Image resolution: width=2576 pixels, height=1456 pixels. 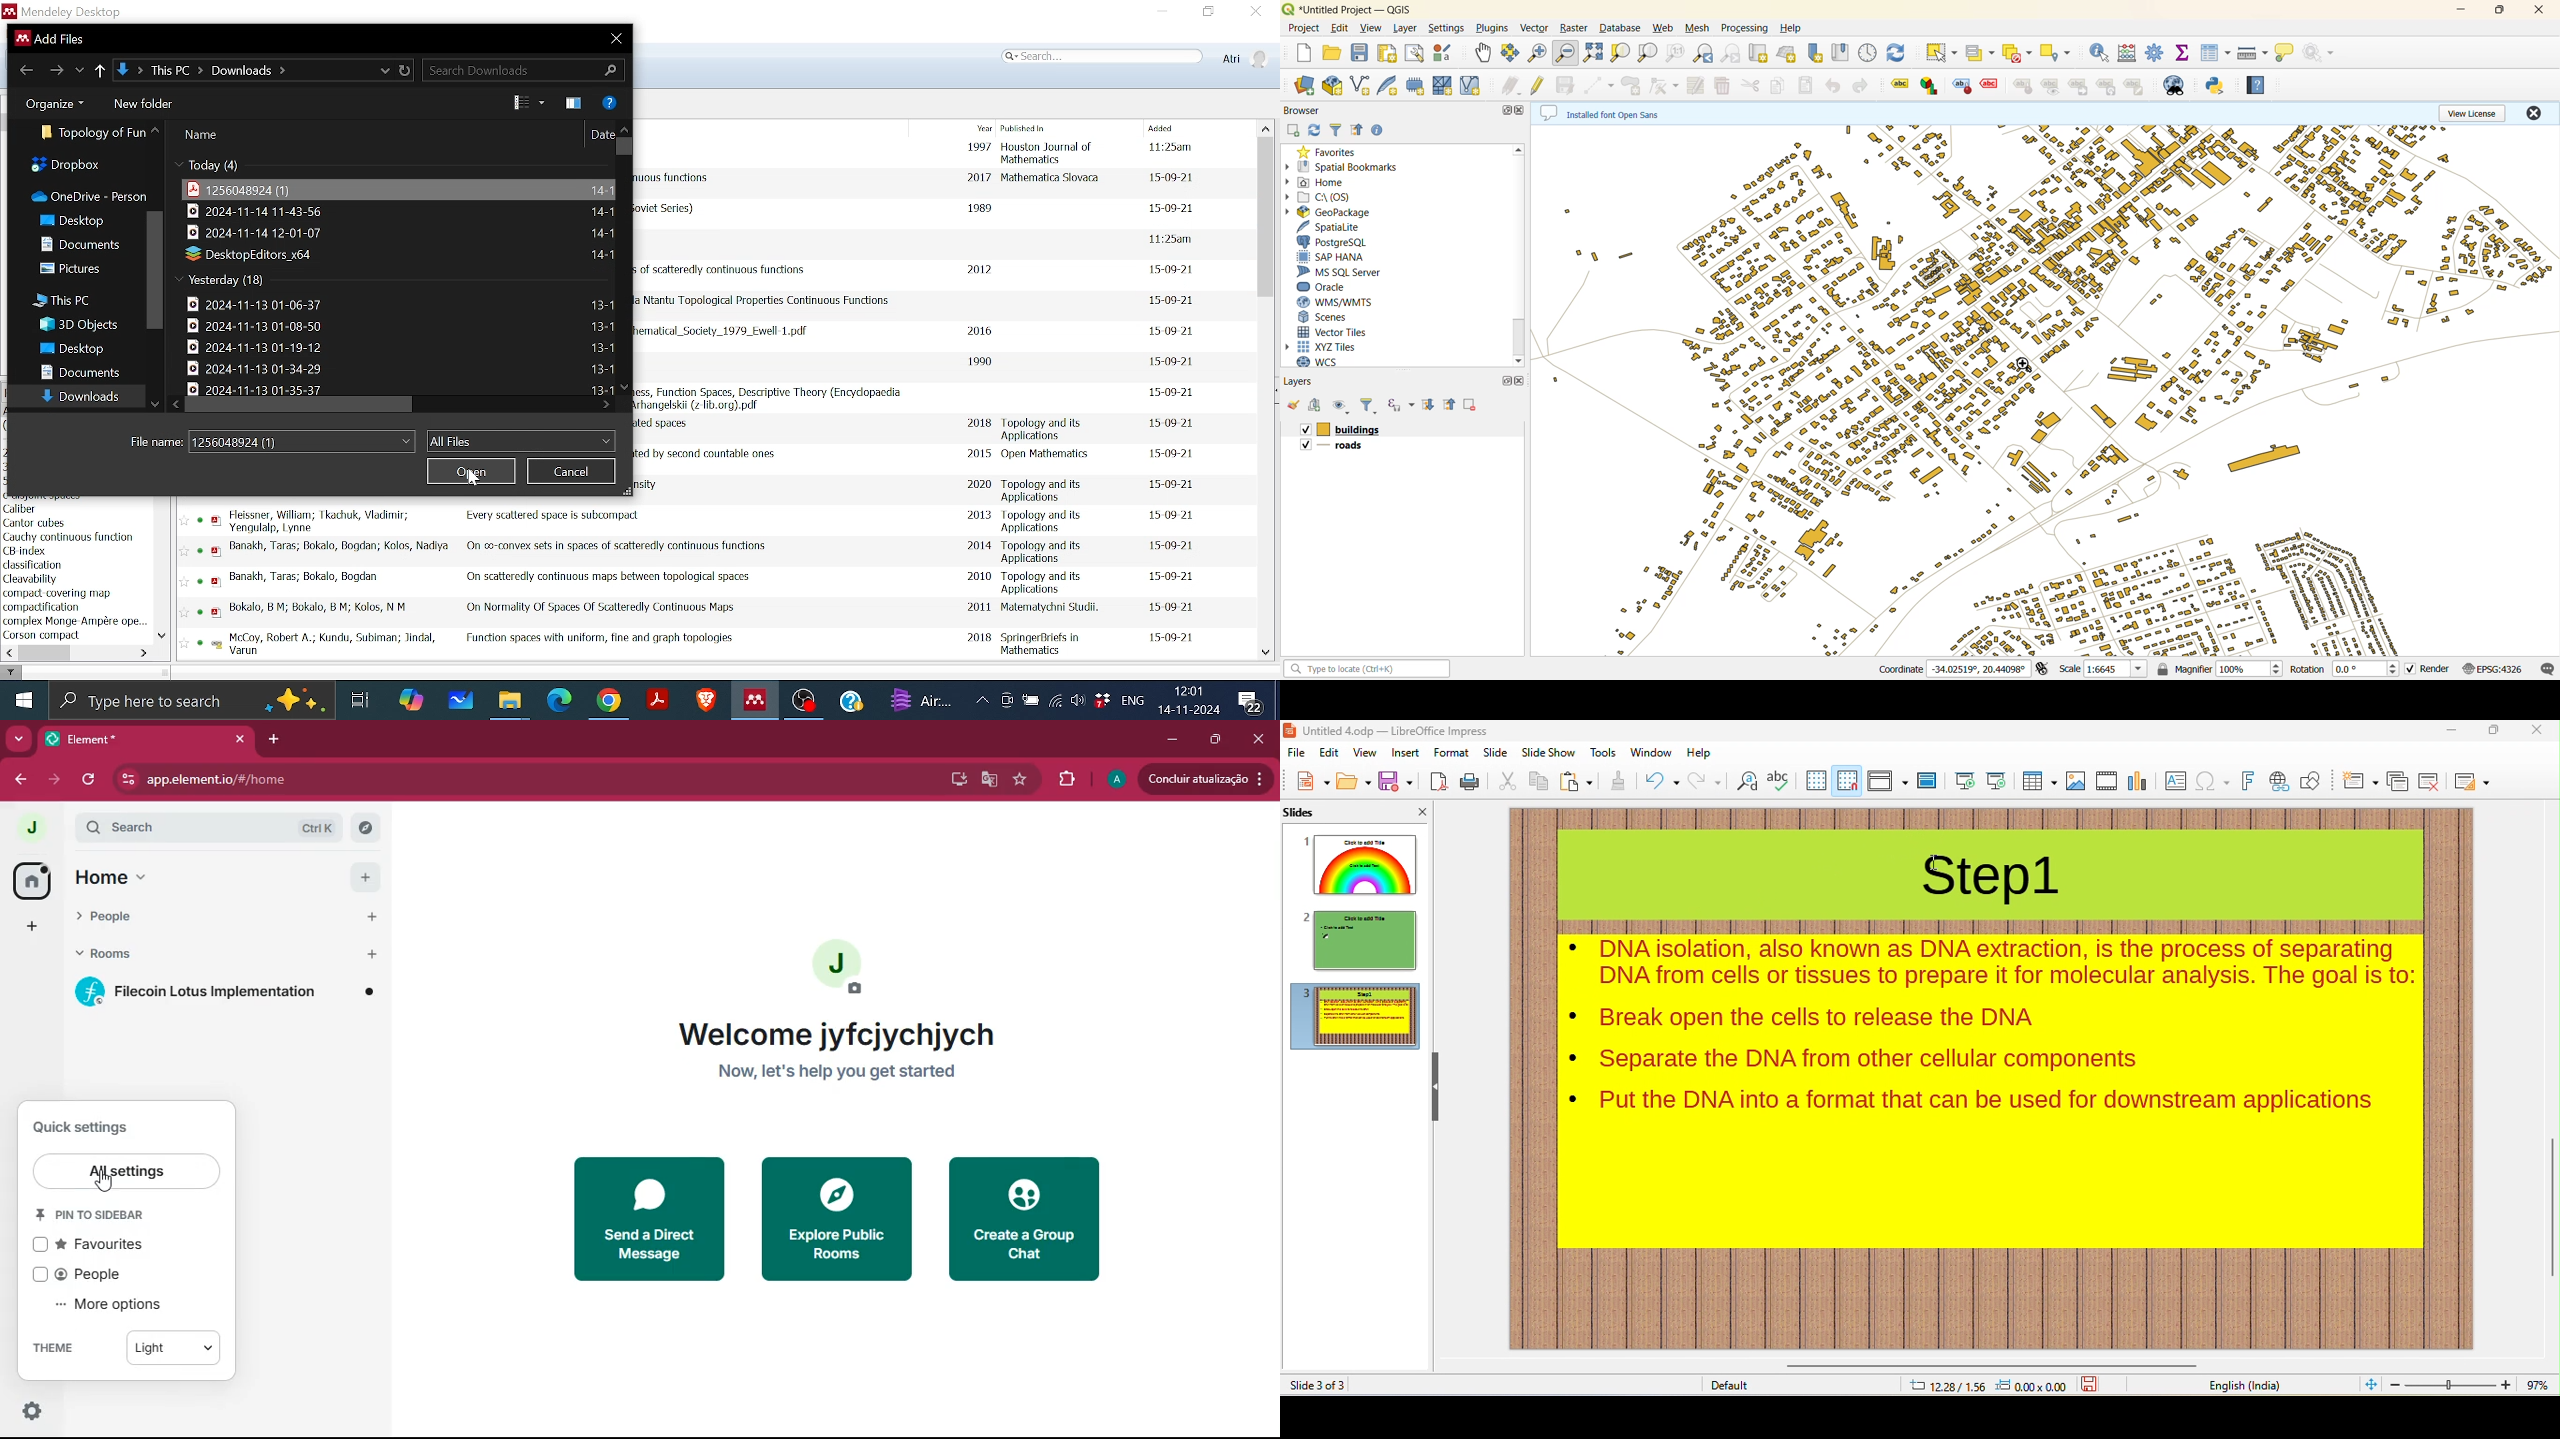 I want to click on label, so click(x=1901, y=85).